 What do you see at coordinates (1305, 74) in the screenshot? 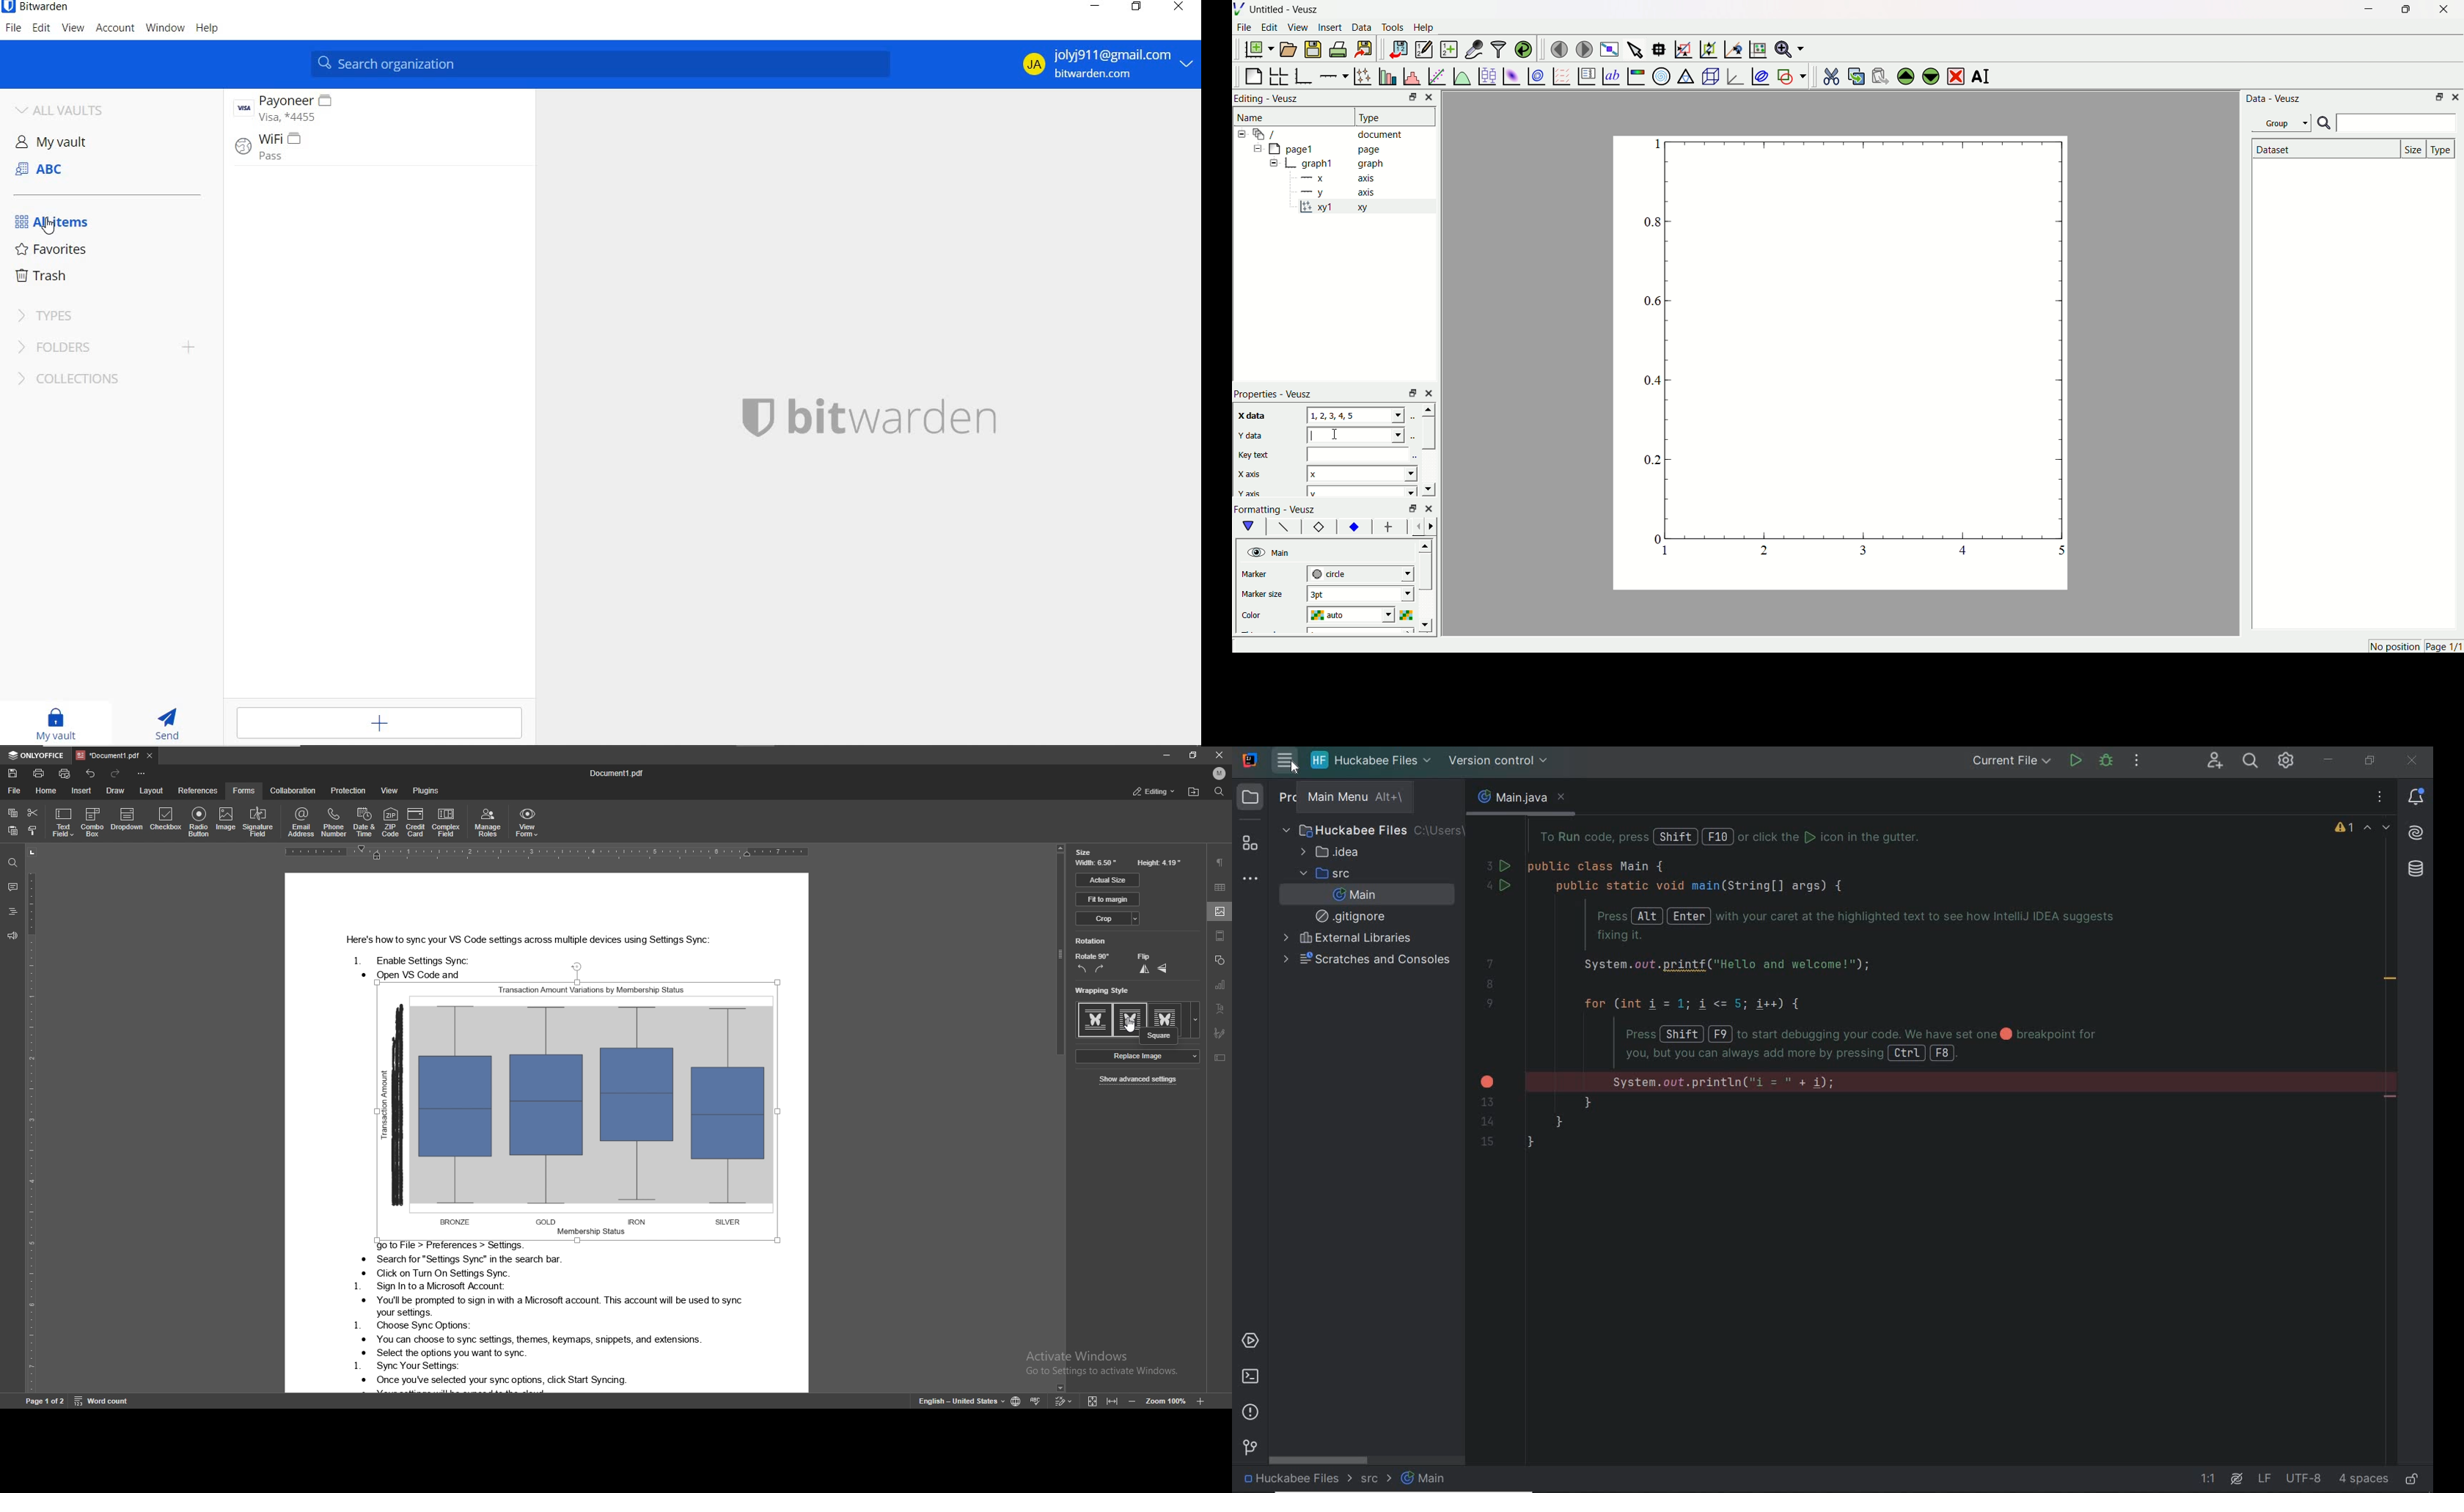
I see `base graphs` at bounding box center [1305, 74].